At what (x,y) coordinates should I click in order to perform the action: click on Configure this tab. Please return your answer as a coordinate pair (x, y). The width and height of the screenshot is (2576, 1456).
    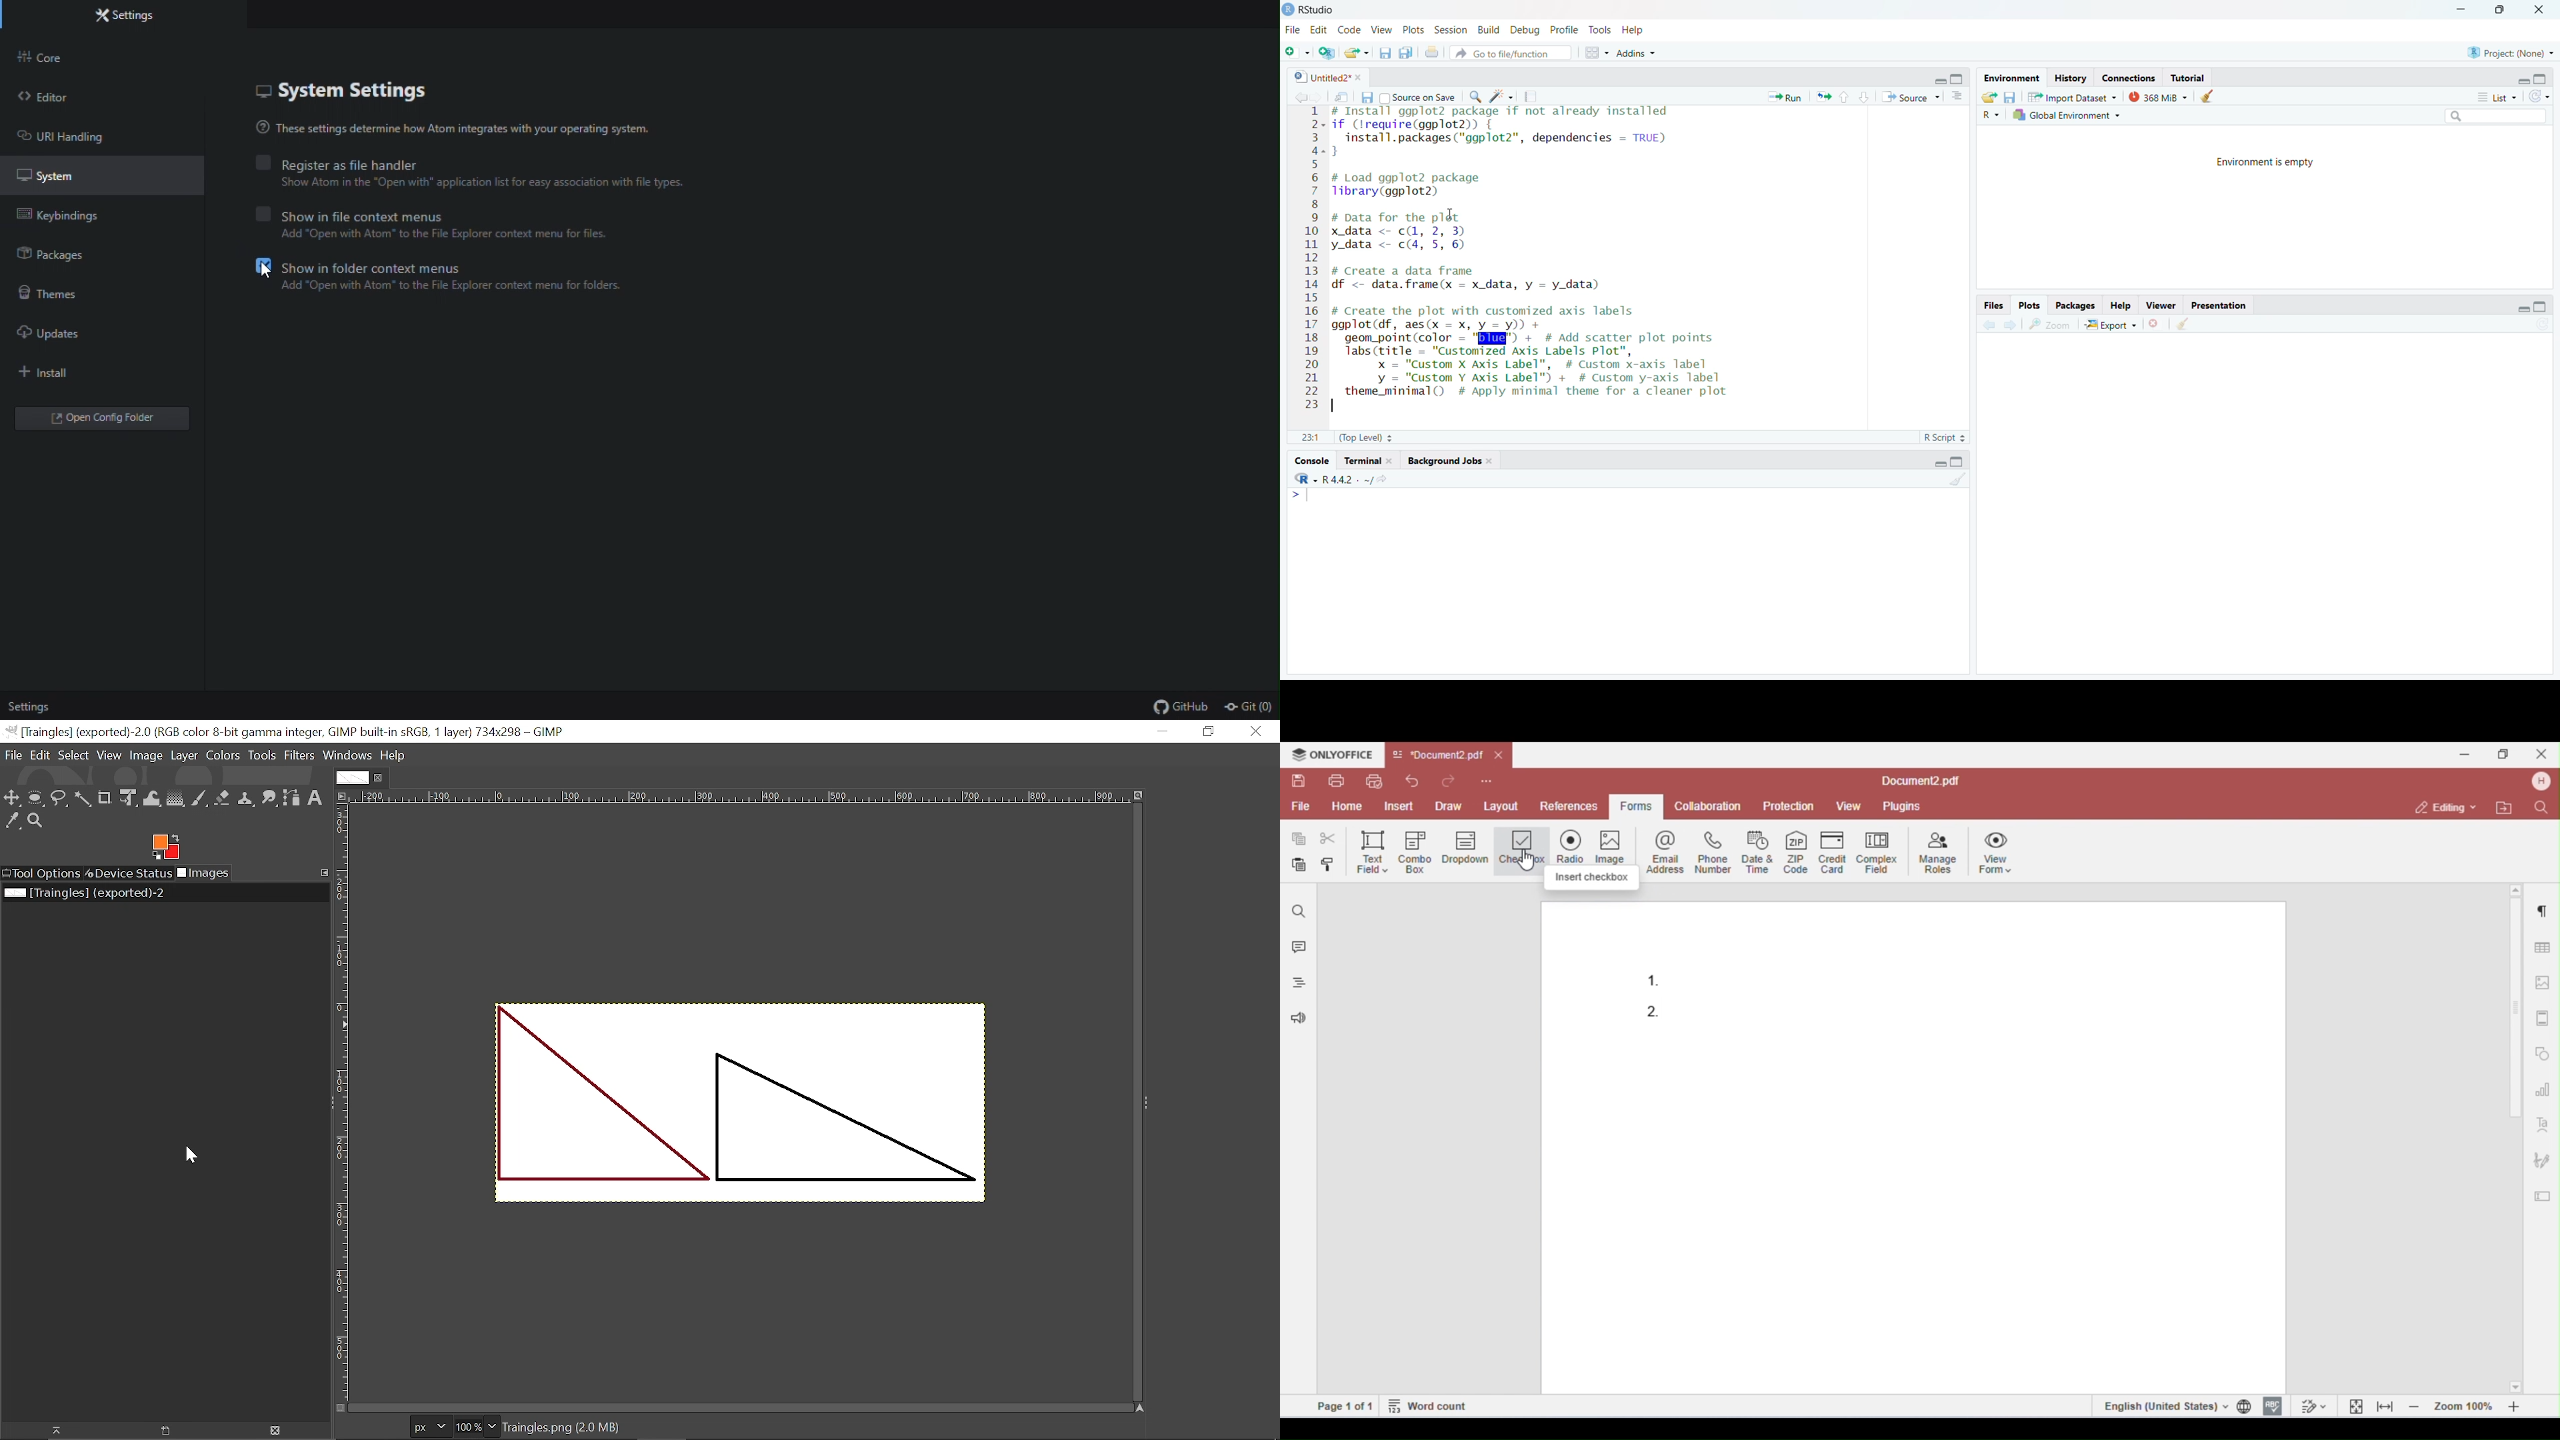
    Looking at the image, I should click on (322, 872).